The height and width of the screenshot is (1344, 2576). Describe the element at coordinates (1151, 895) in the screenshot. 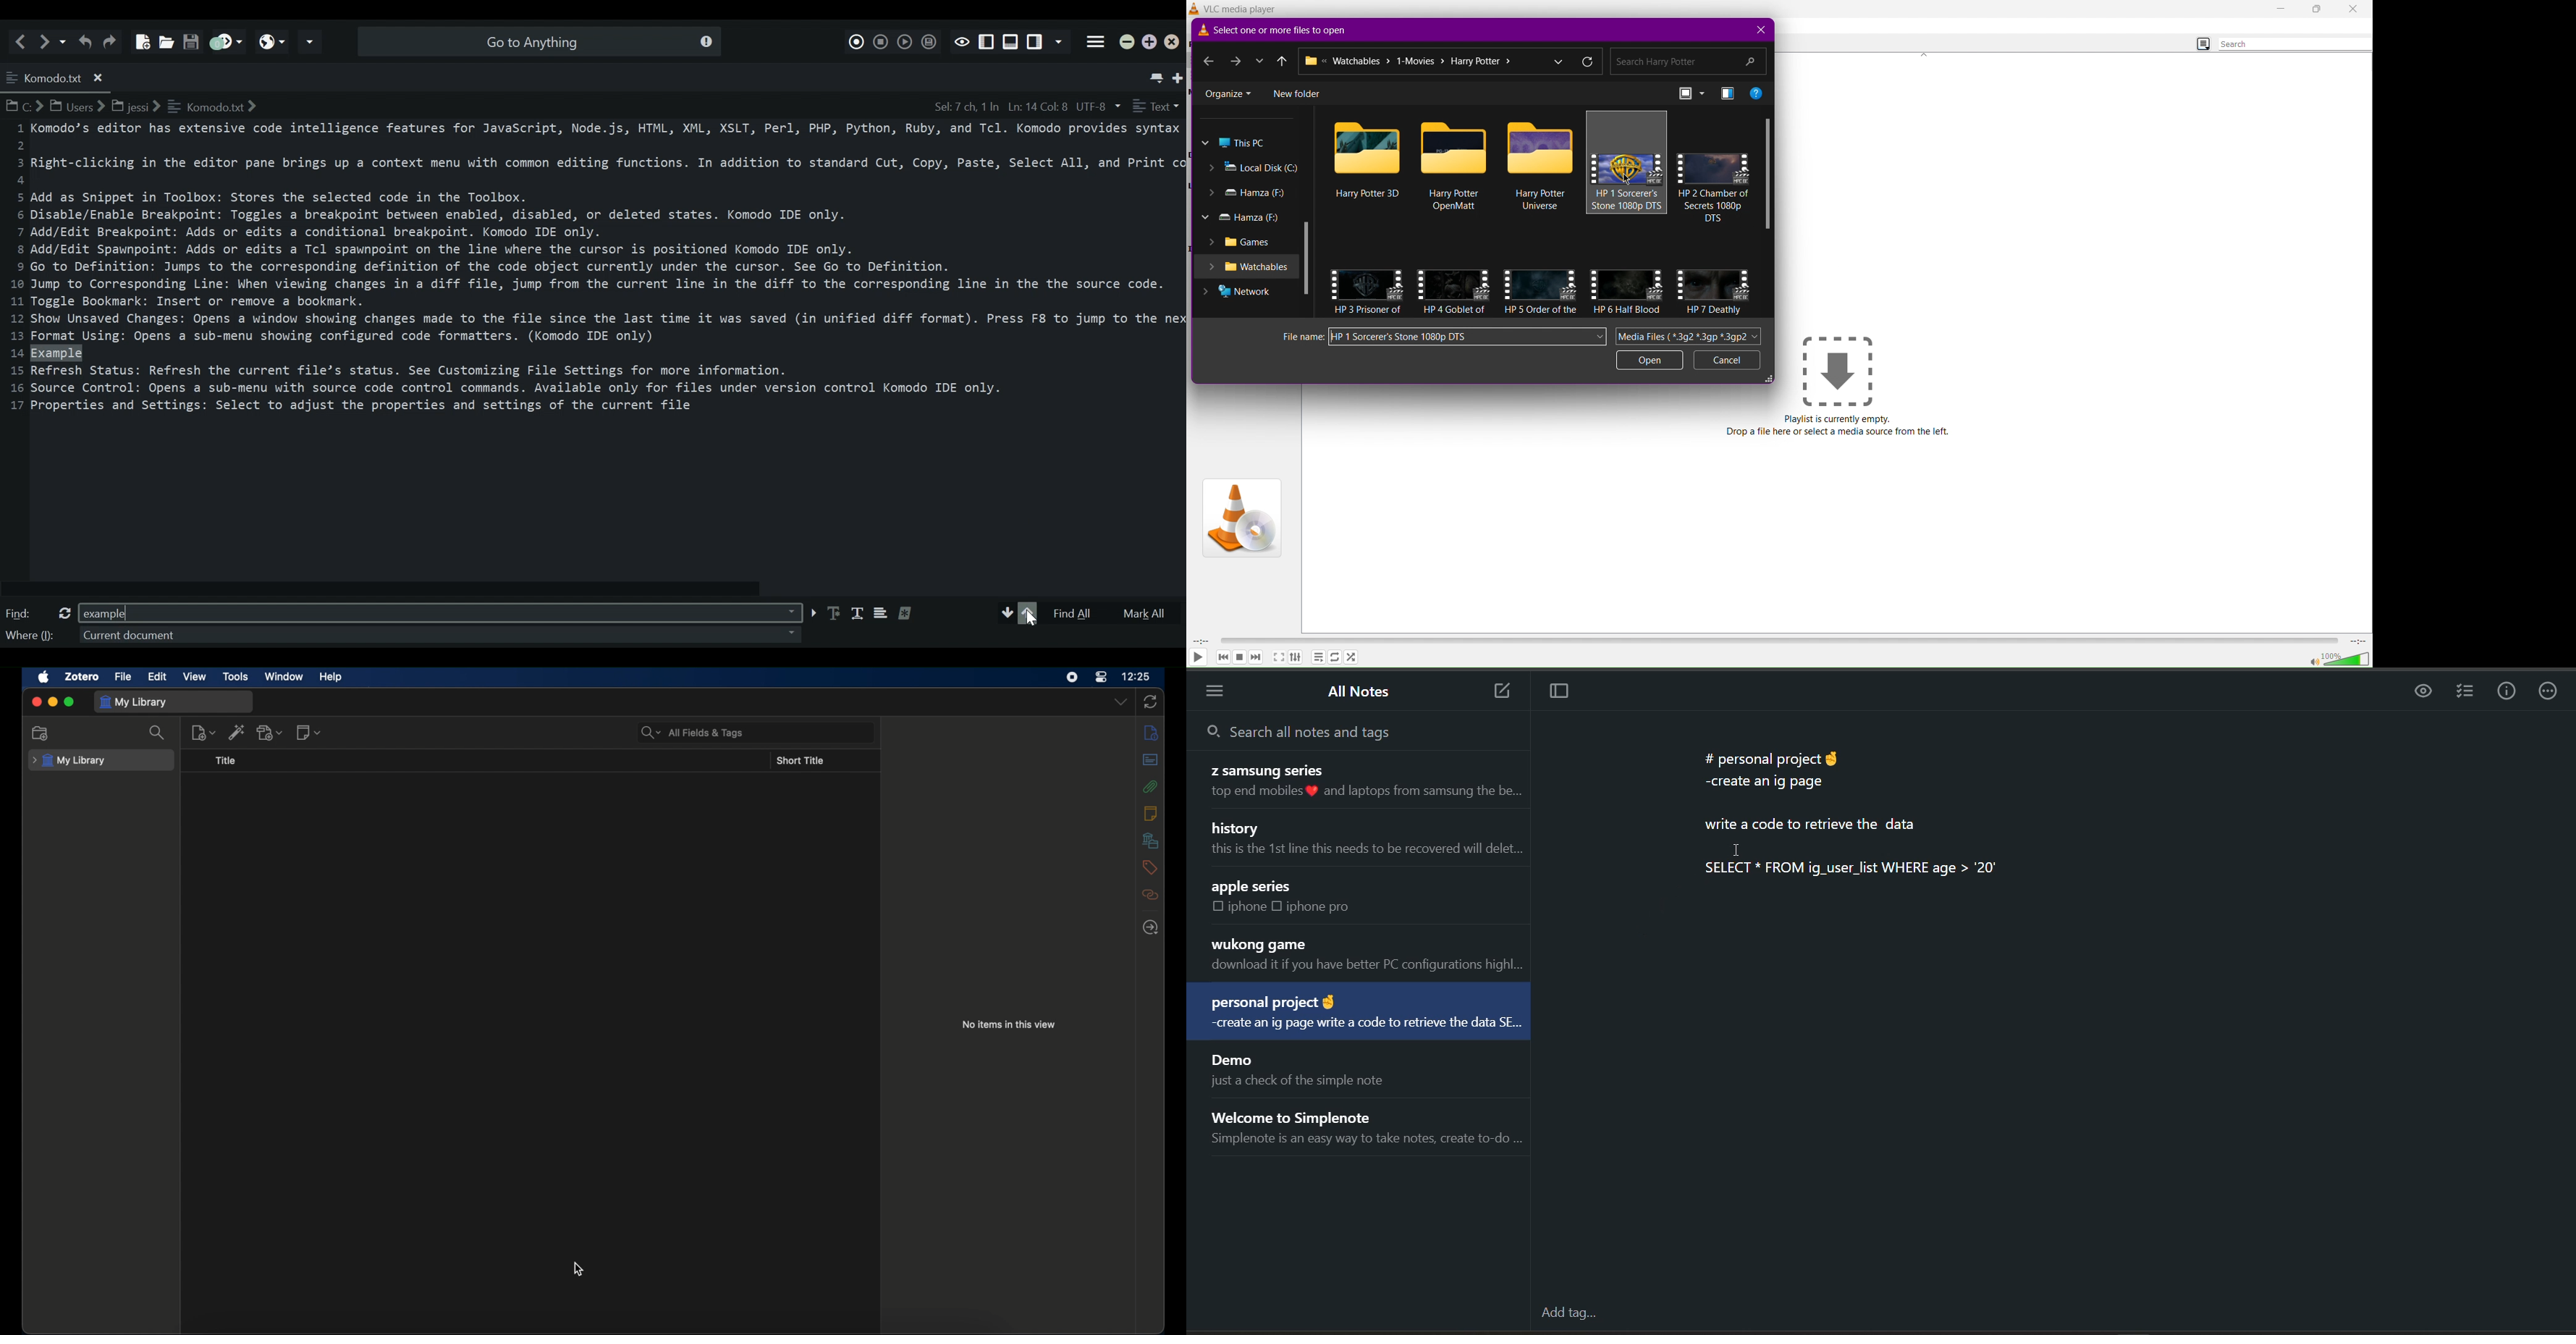

I see `related` at that location.